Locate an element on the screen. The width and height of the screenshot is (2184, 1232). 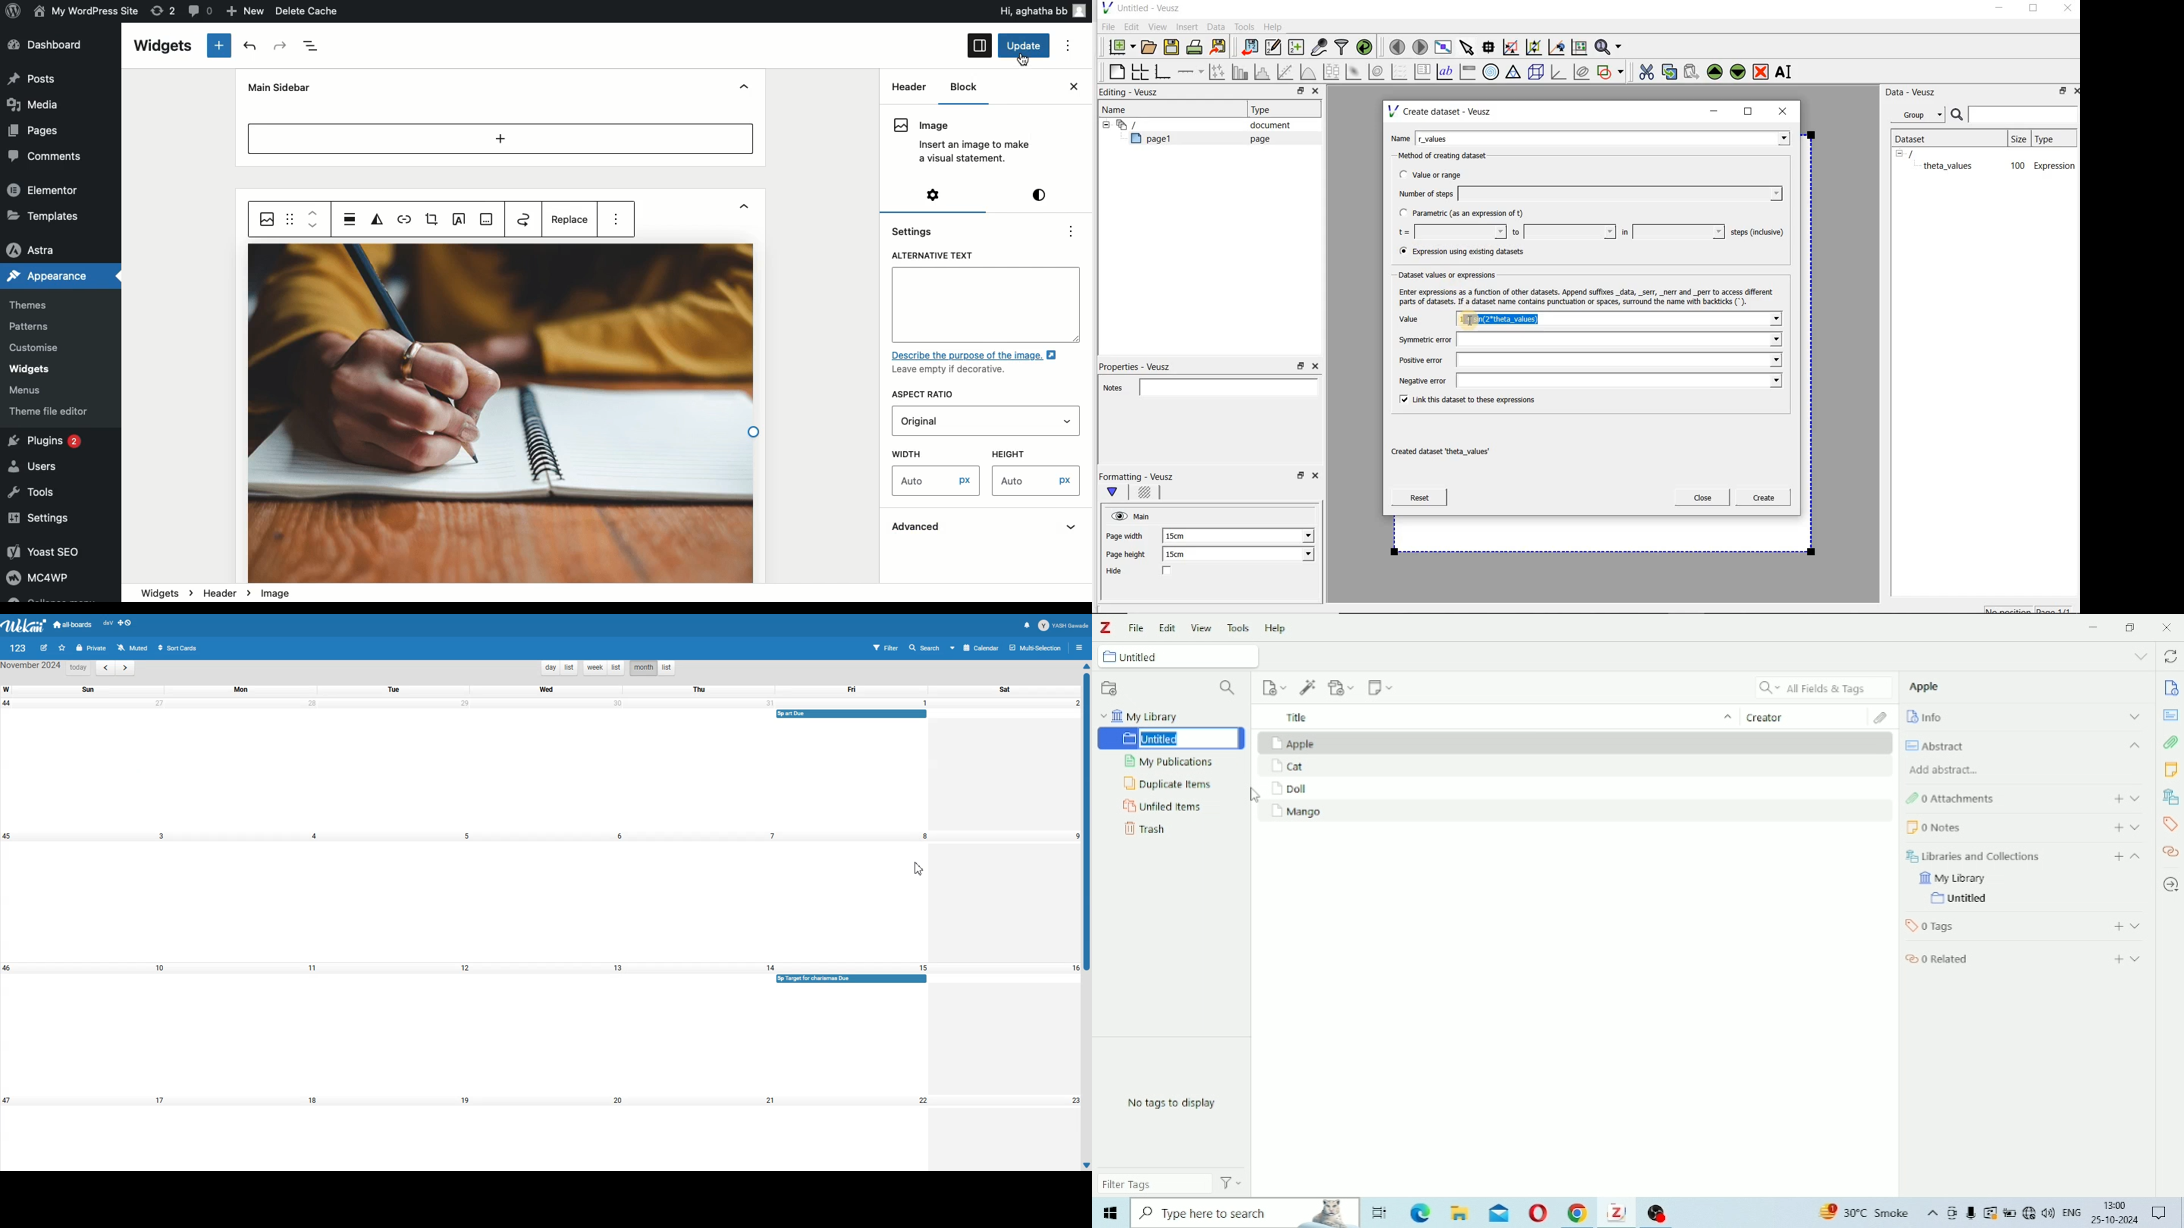
All-boards is located at coordinates (73, 624).